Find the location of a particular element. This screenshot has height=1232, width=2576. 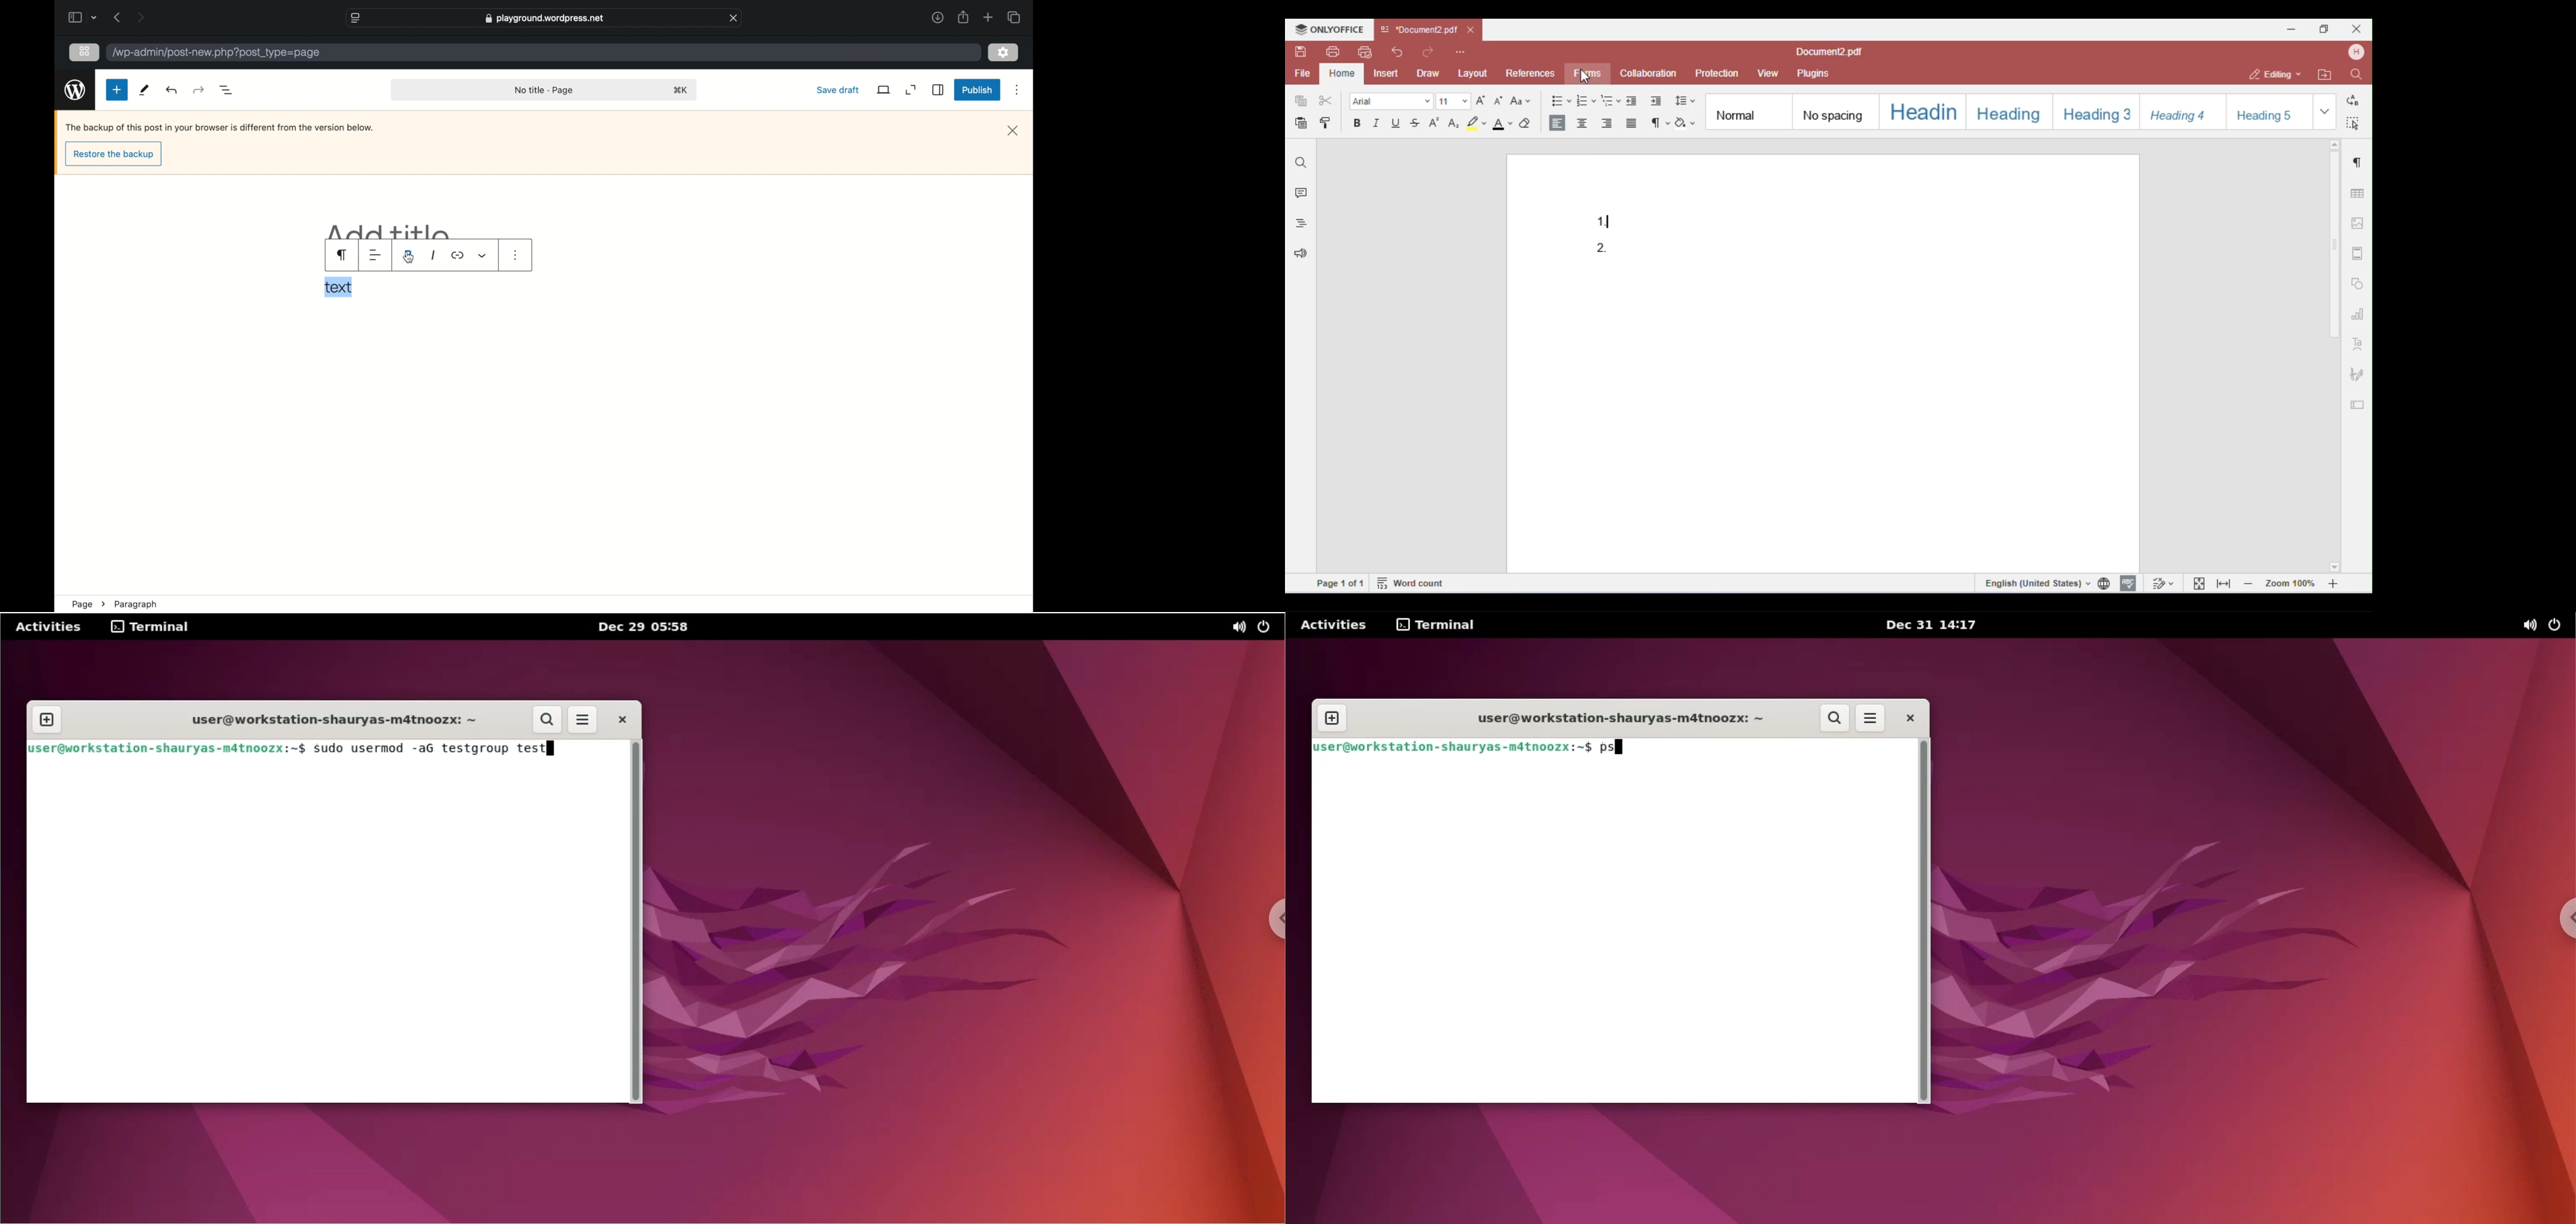

save draft is located at coordinates (837, 90).